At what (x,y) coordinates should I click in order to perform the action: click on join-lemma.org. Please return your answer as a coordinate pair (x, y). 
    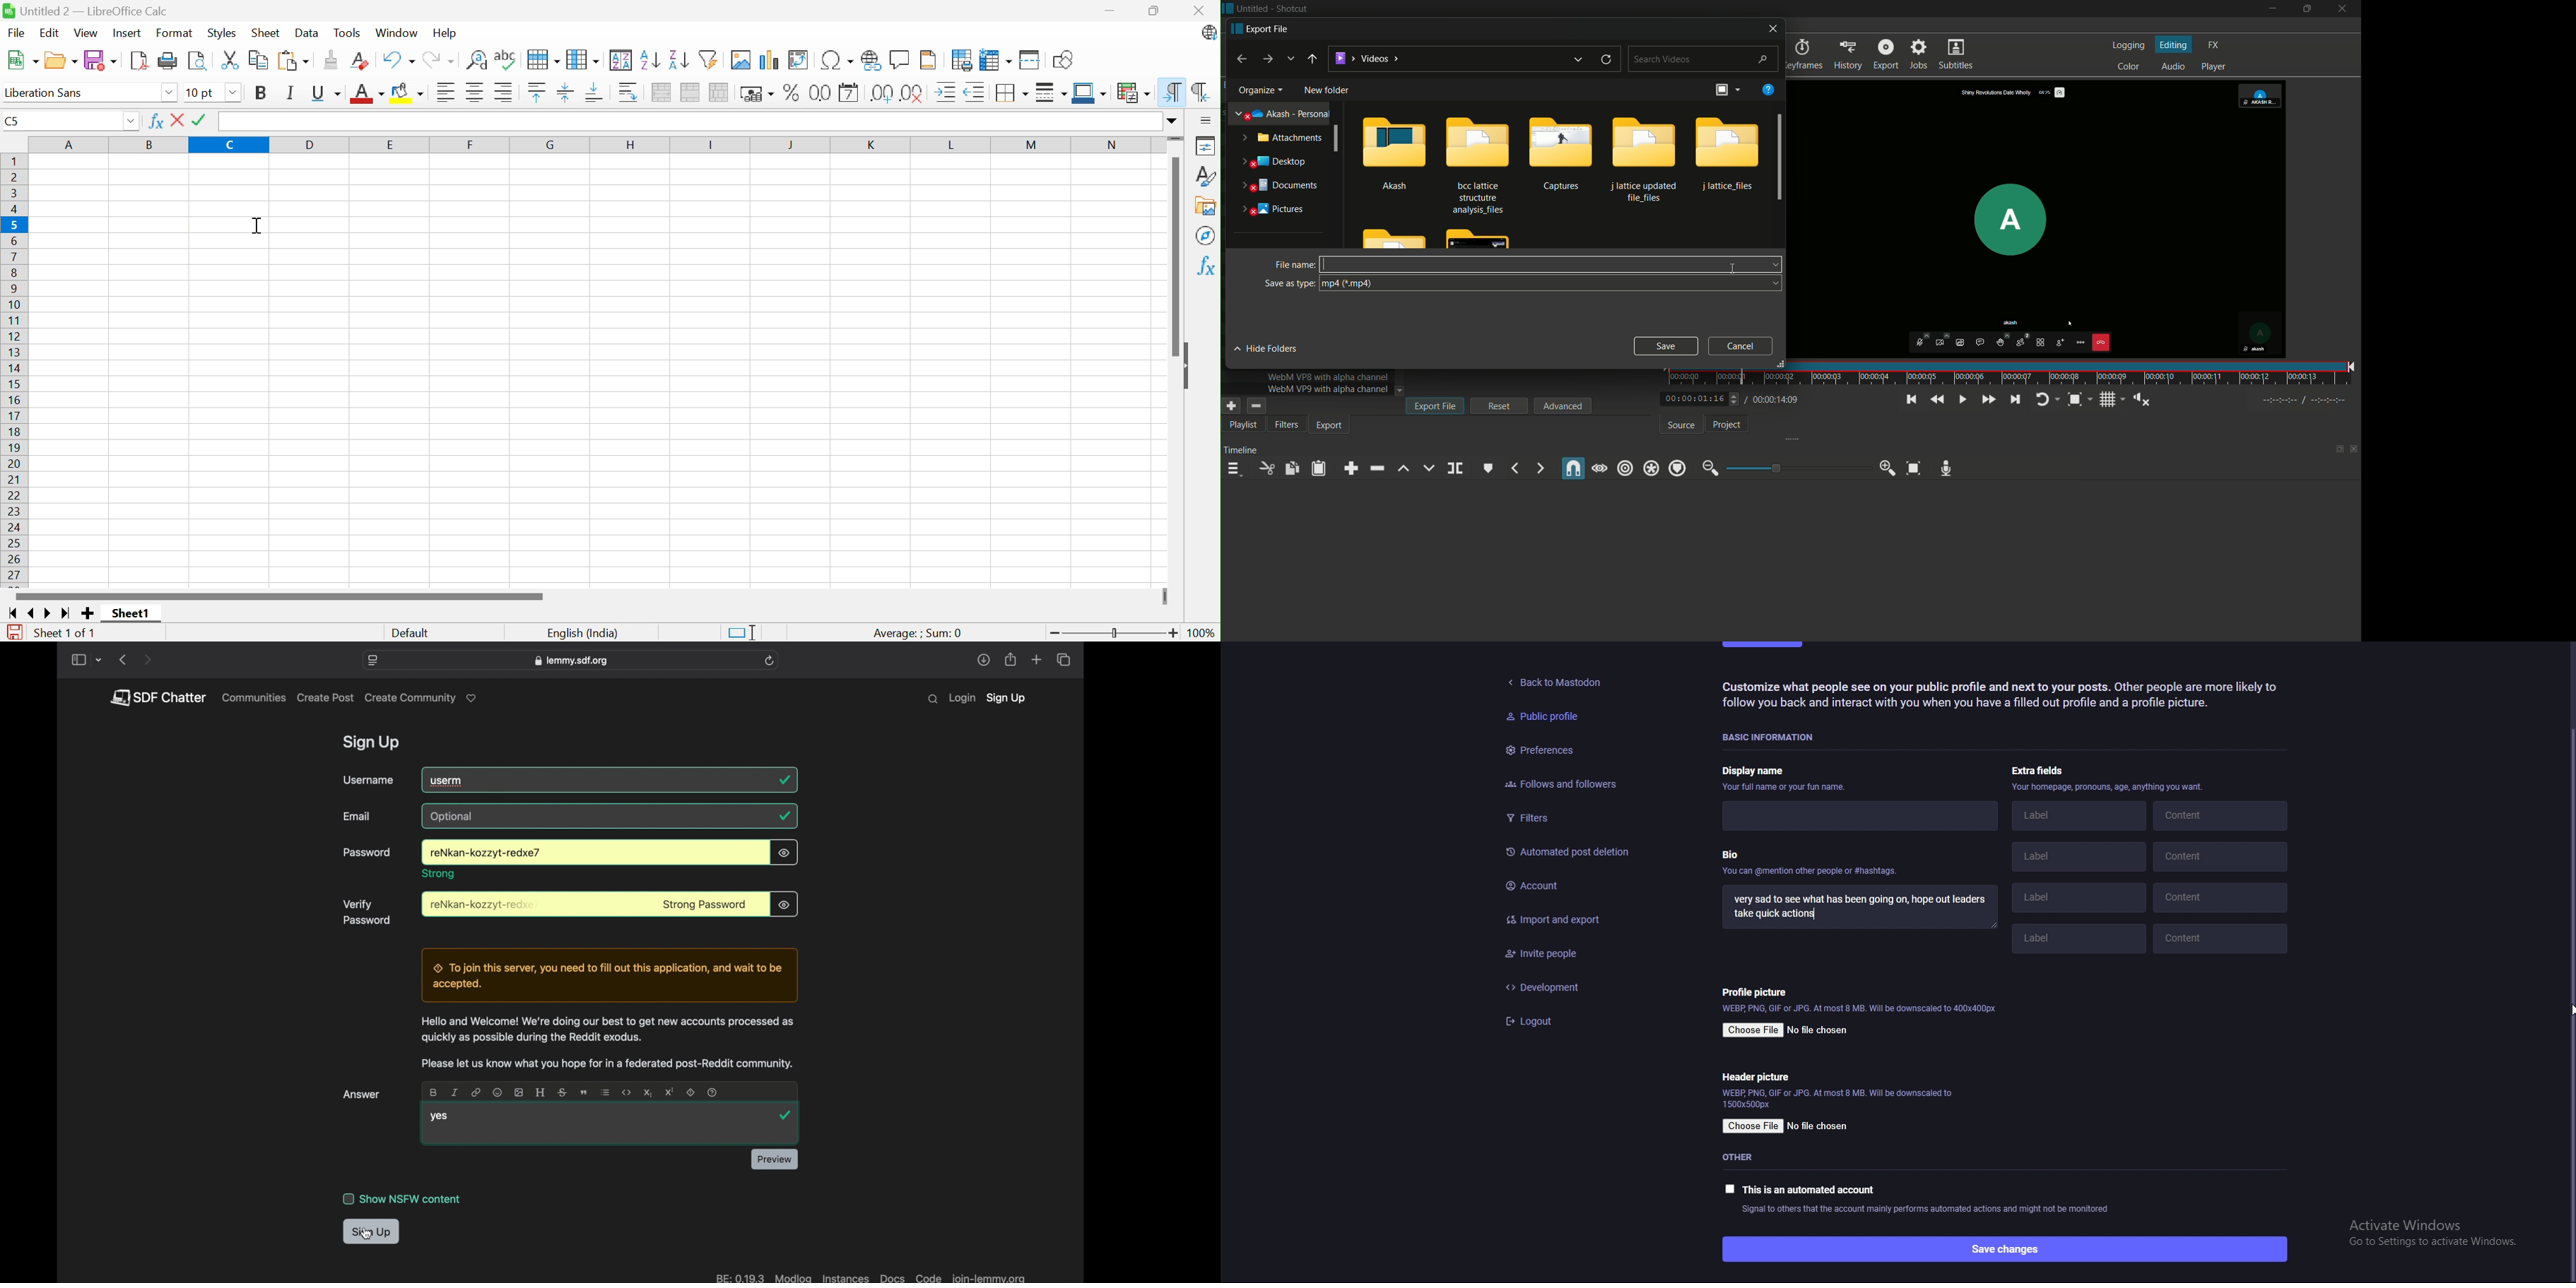
    Looking at the image, I should click on (988, 1276).